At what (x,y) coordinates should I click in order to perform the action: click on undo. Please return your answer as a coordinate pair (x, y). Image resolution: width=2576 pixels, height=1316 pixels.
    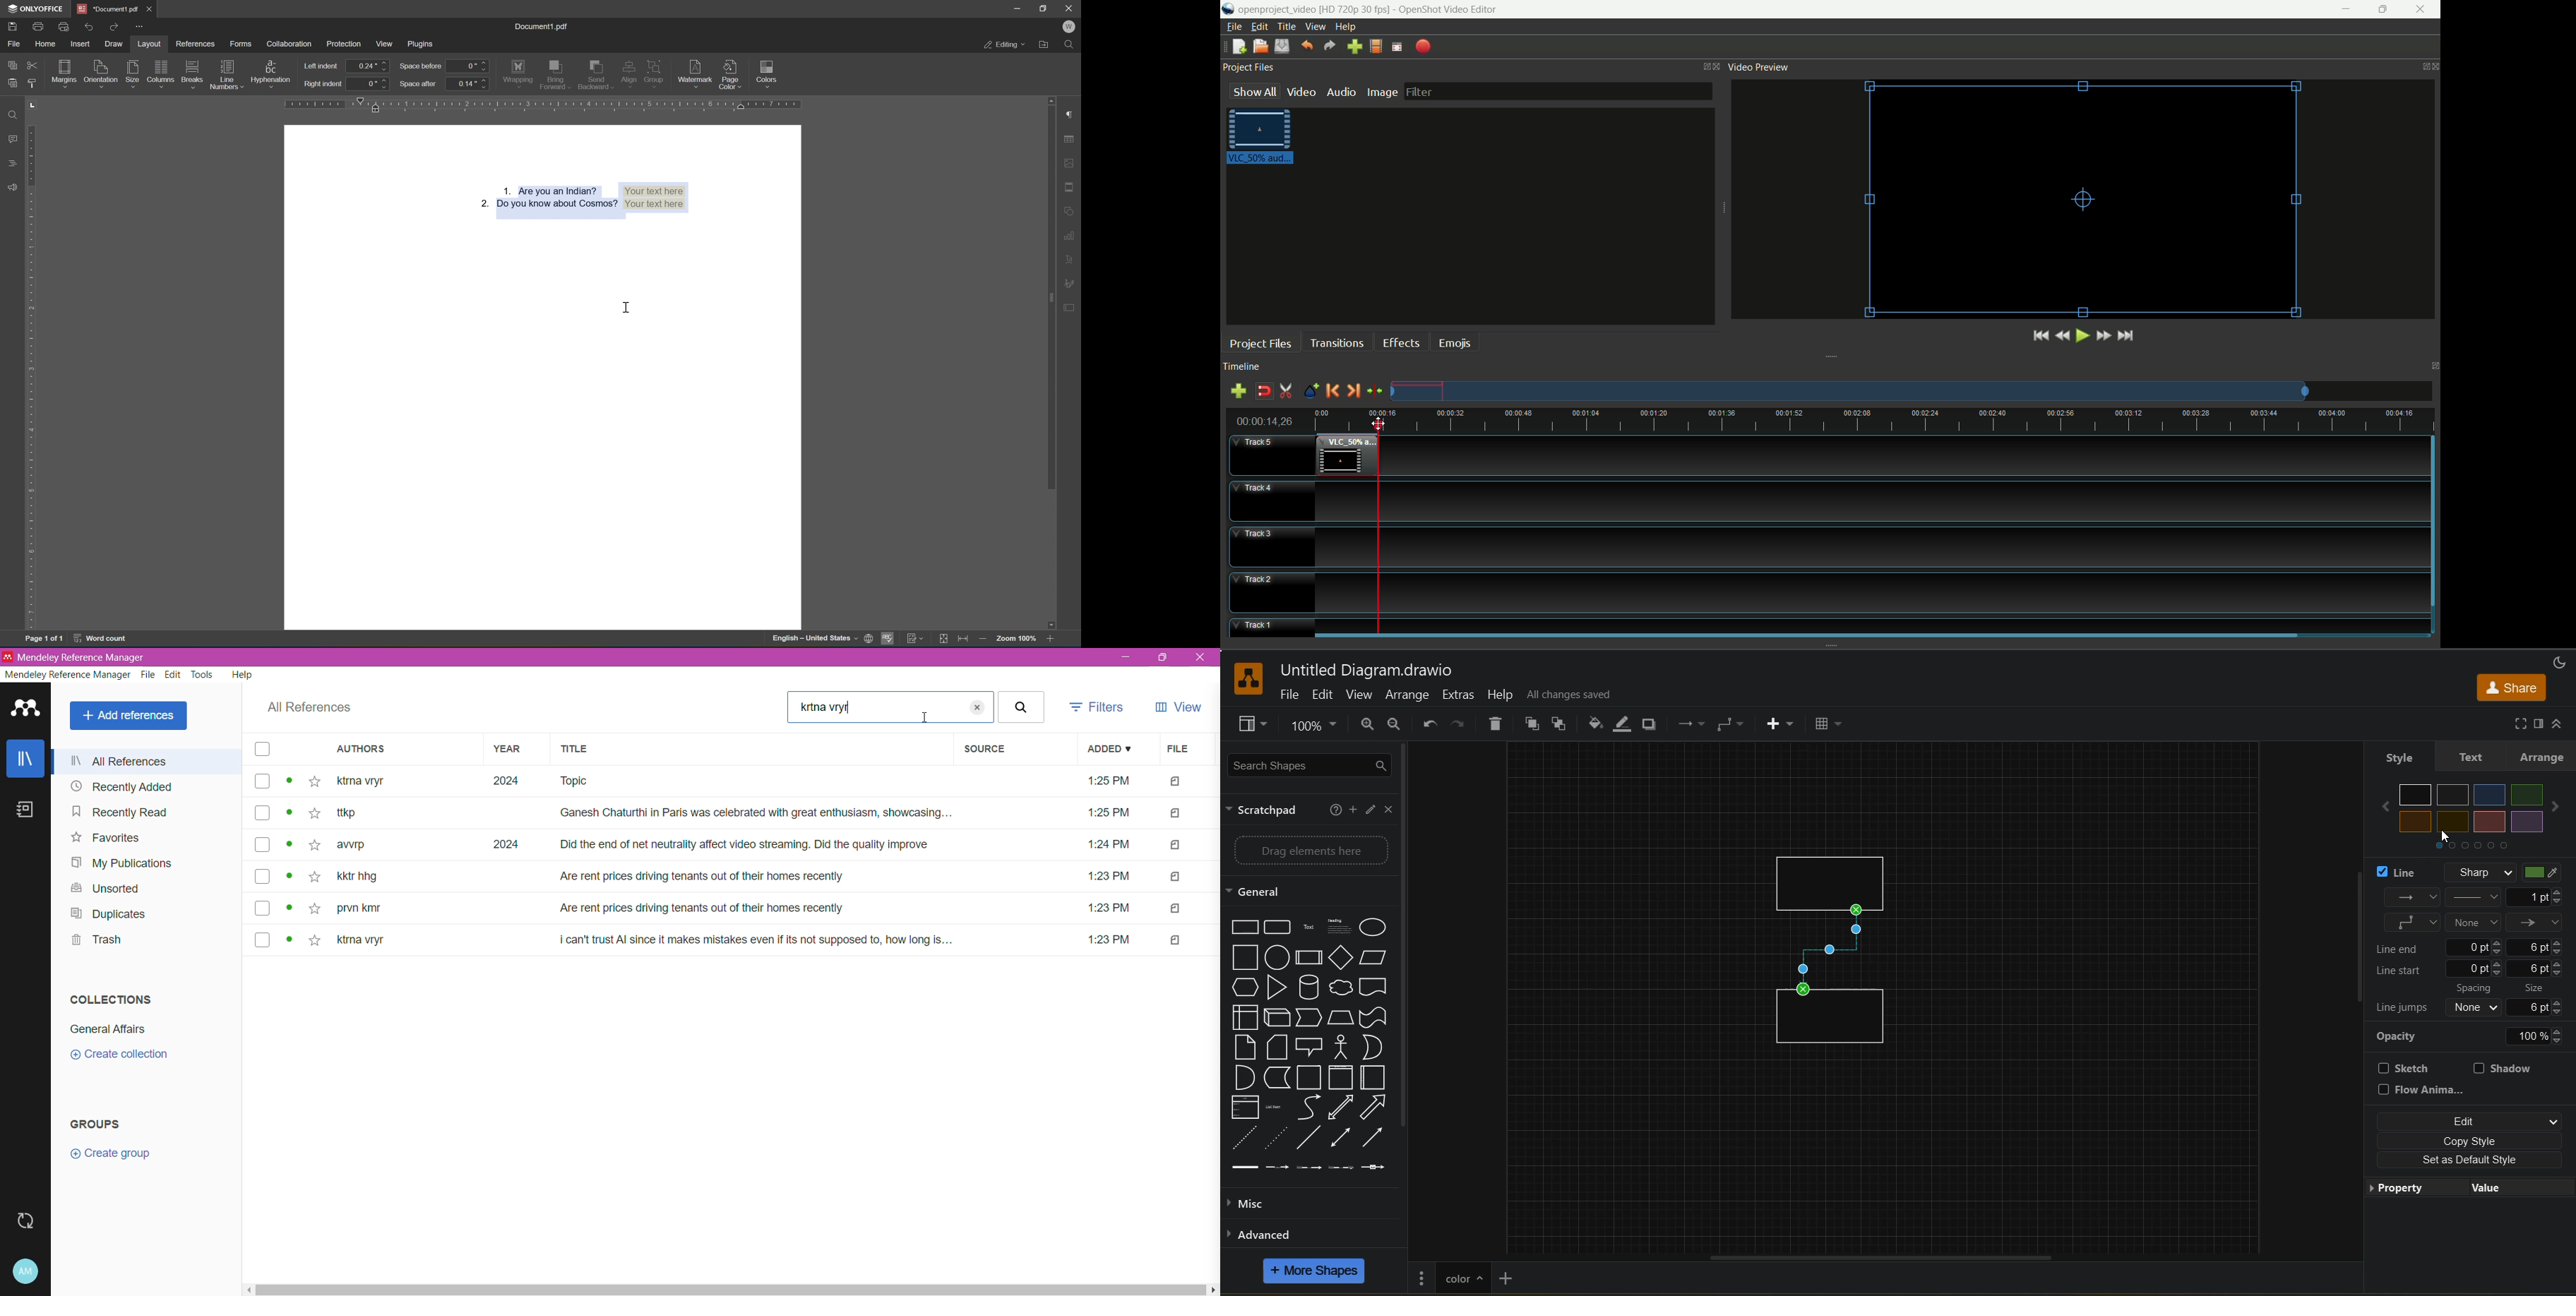
    Looking at the image, I should click on (1431, 724).